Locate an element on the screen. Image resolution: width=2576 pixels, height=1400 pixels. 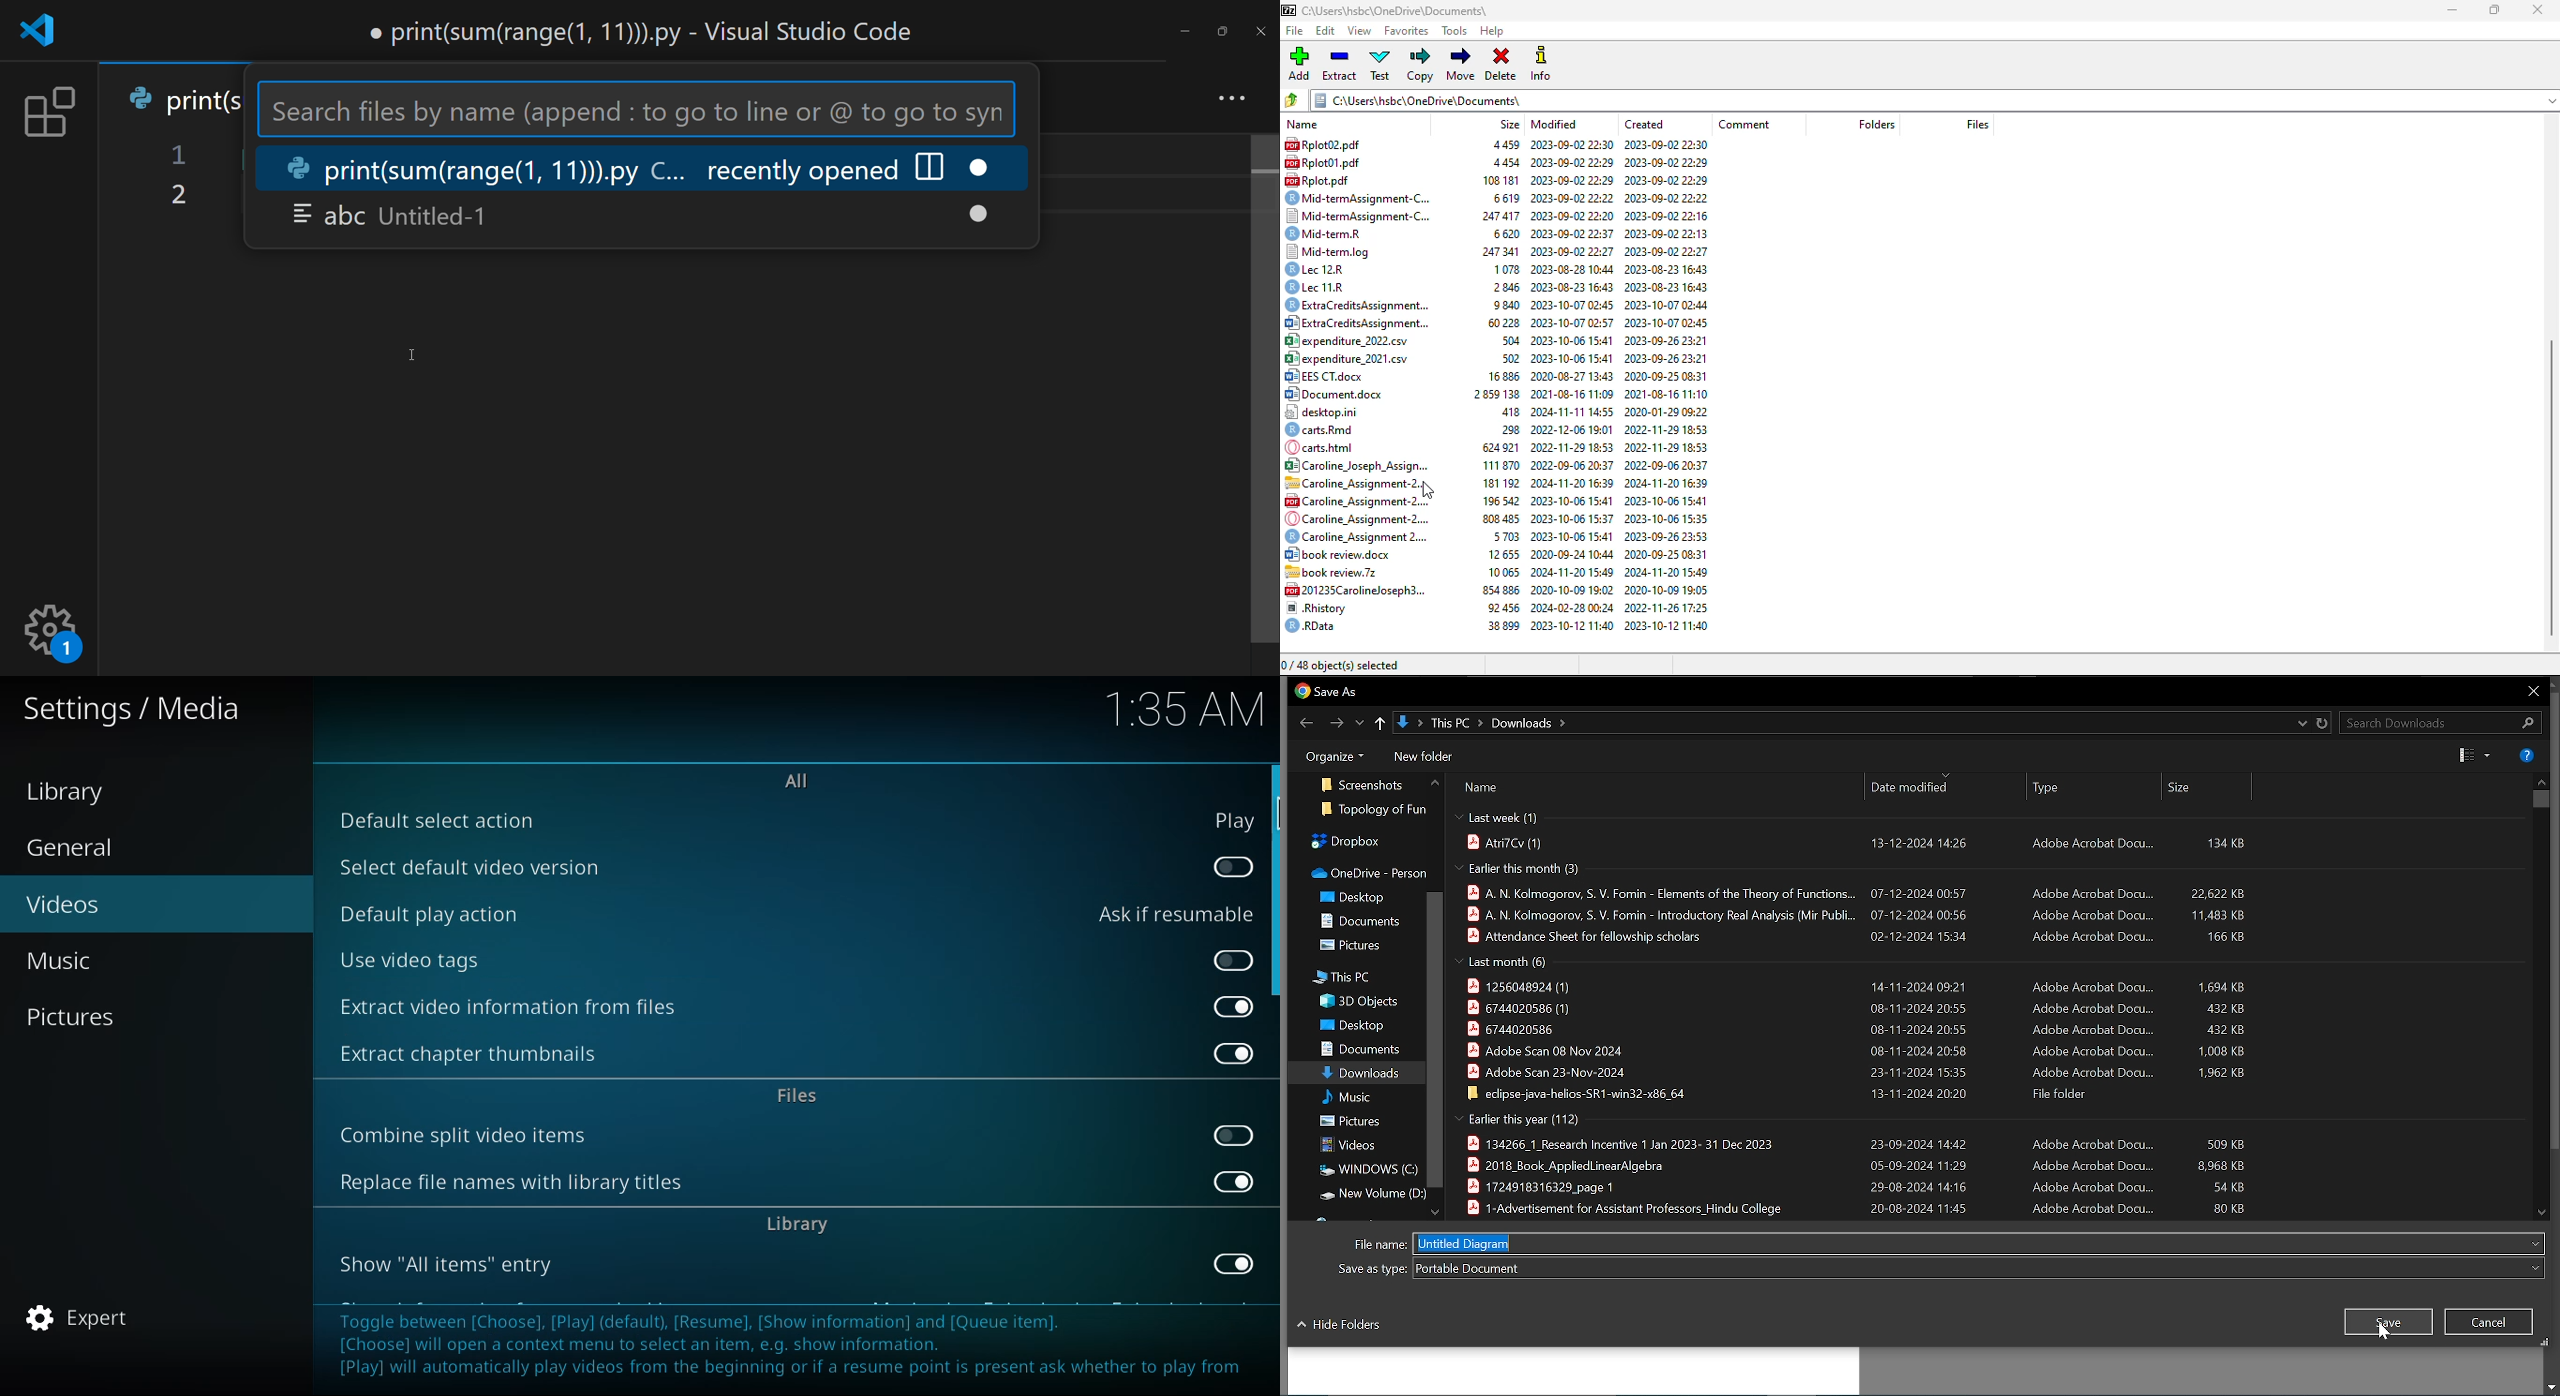
File type is located at coordinates (1941, 1274).